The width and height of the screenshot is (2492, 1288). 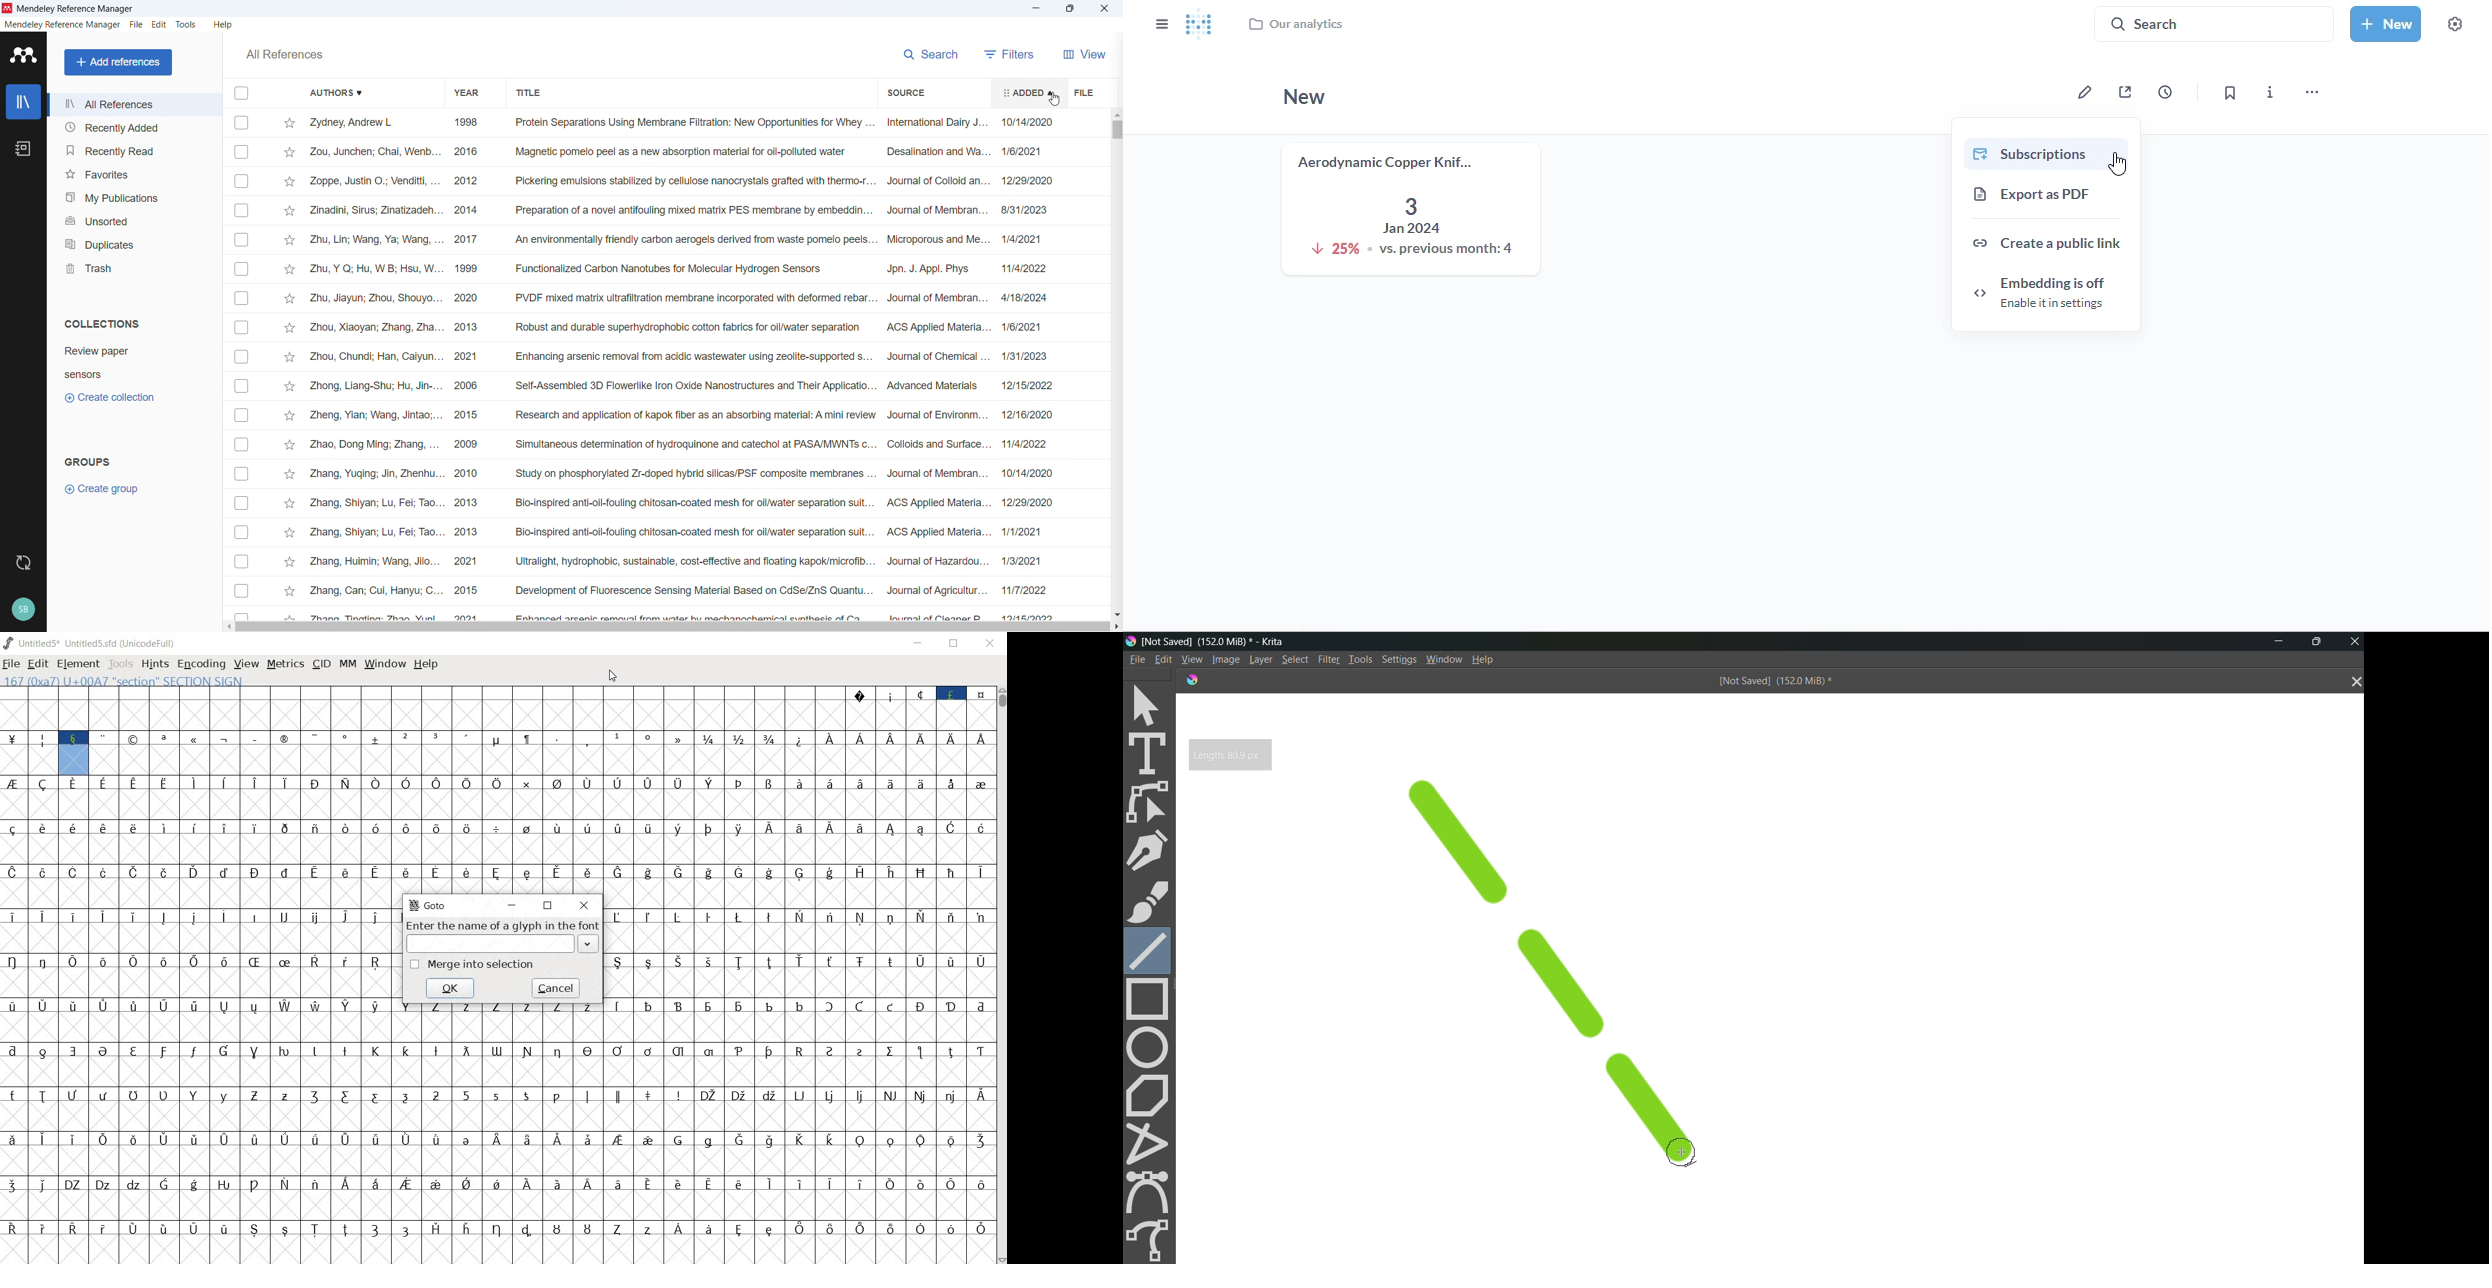 What do you see at coordinates (103, 489) in the screenshot?
I see `Create group ` at bounding box center [103, 489].